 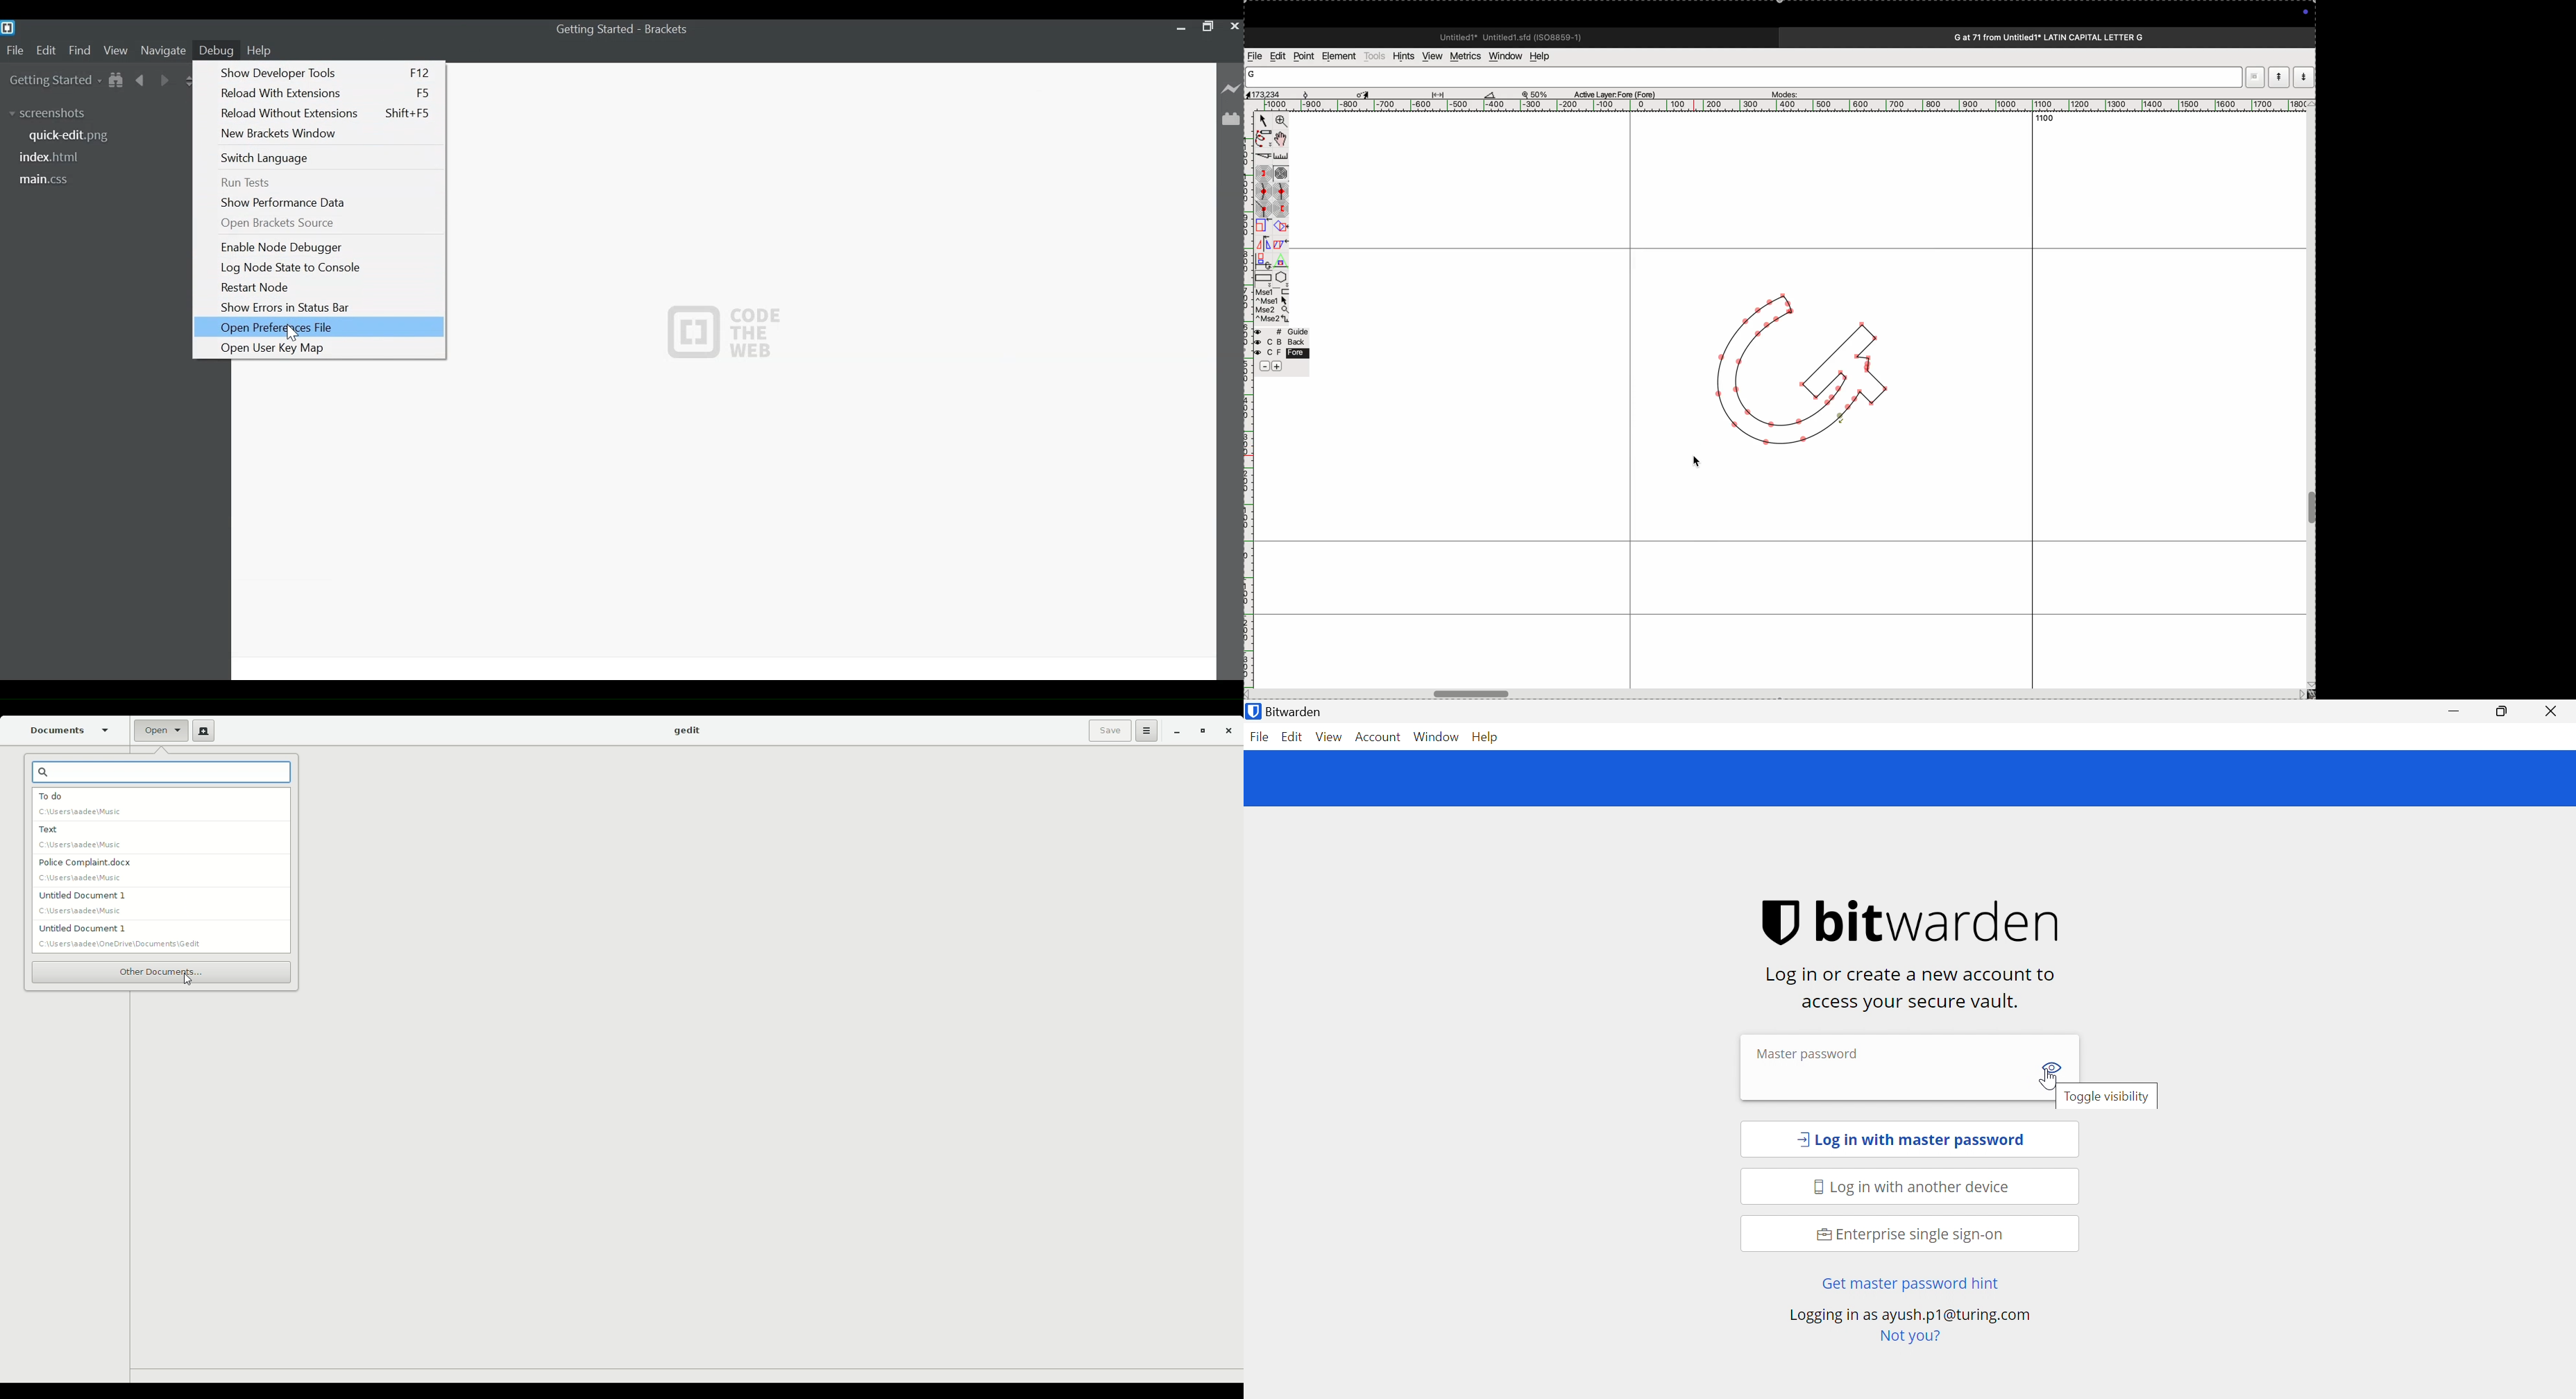 What do you see at coordinates (1881, 1080) in the screenshot?
I see `password input box` at bounding box center [1881, 1080].